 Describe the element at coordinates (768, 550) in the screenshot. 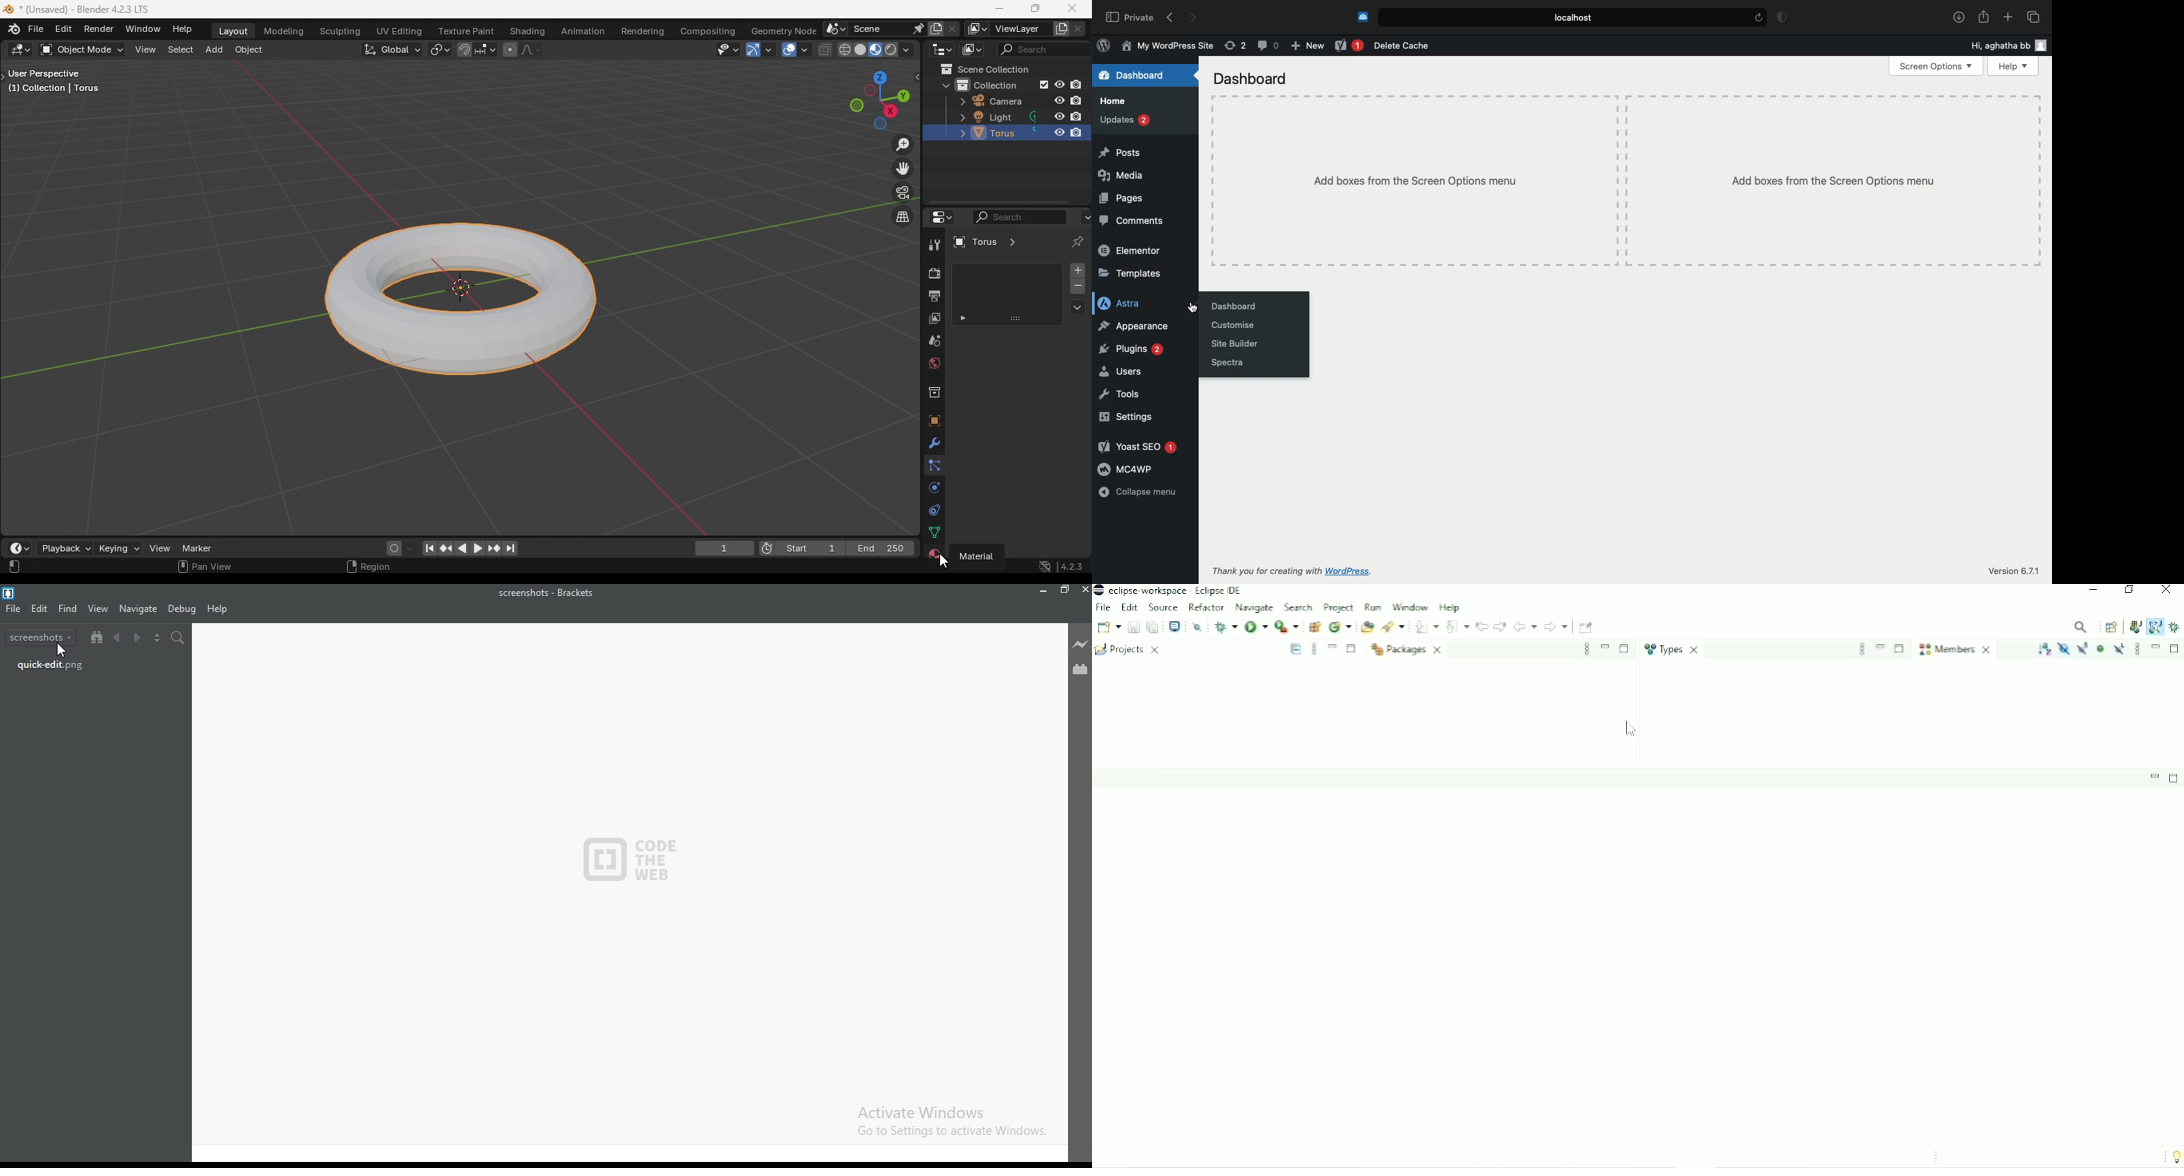

I see `Current frame` at that location.